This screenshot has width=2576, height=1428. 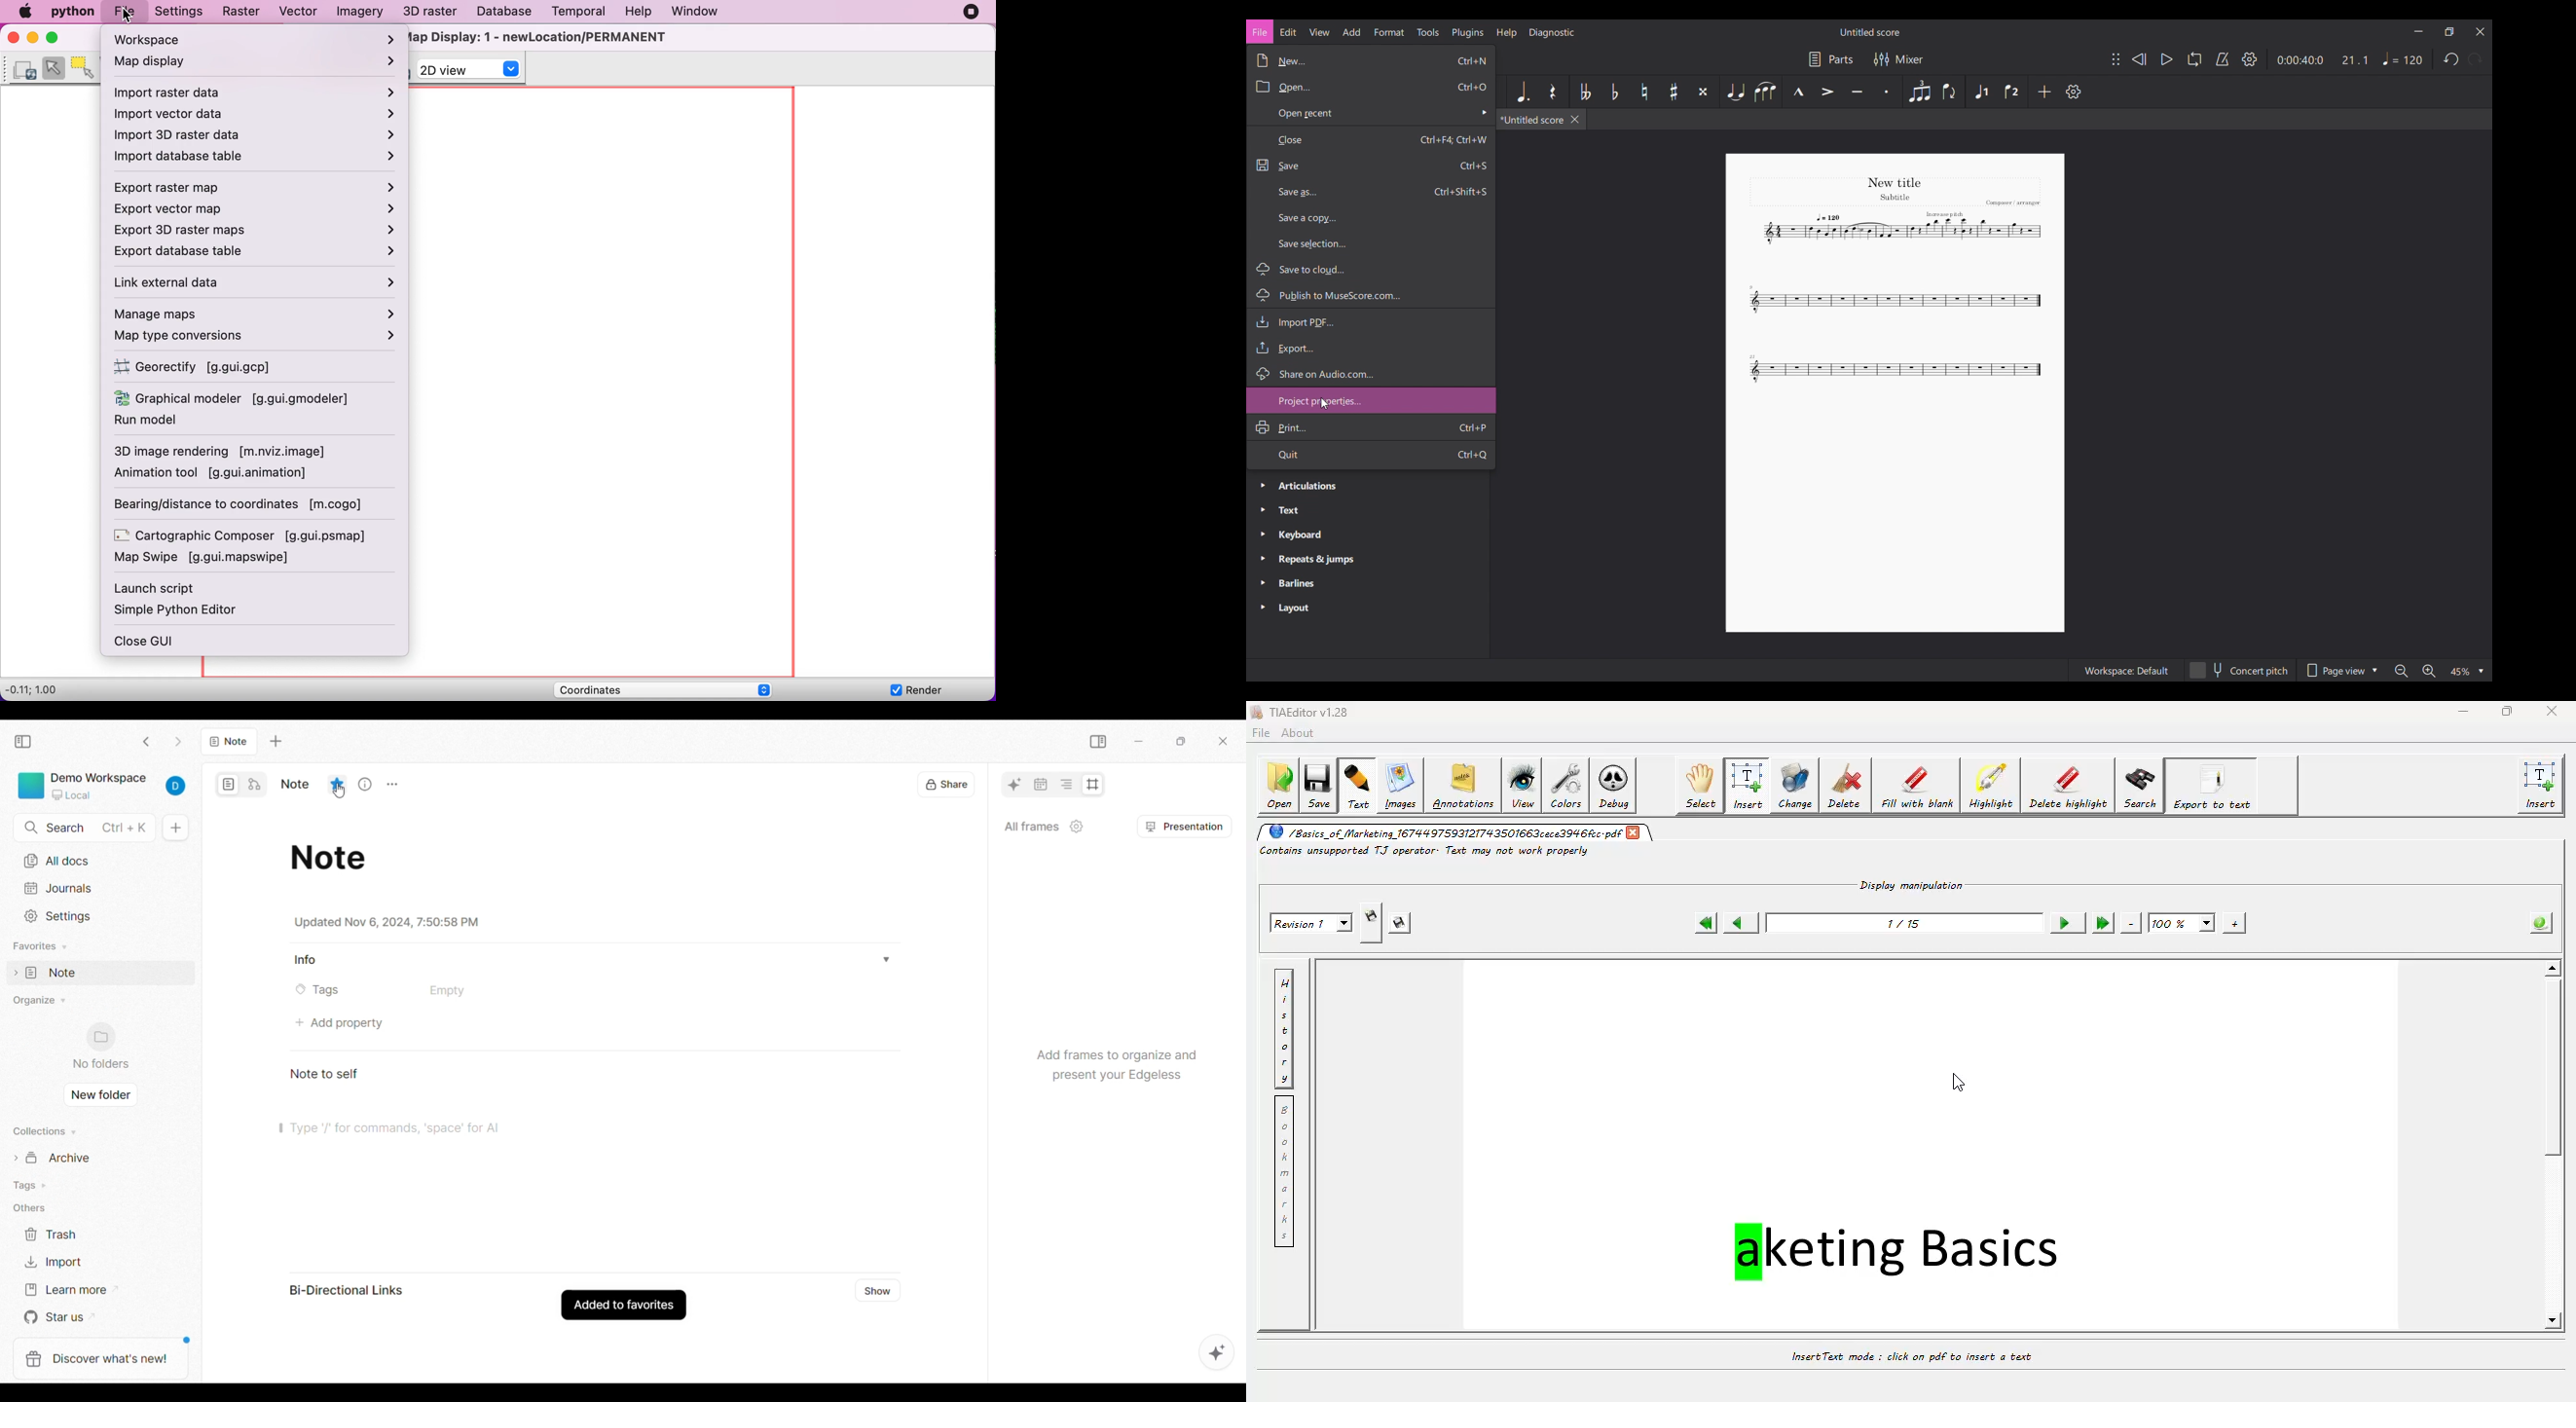 What do you see at coordinates (1584, 92) in the screenshot?
I see `Toggle double flat` at bounding box center [1584, 92].